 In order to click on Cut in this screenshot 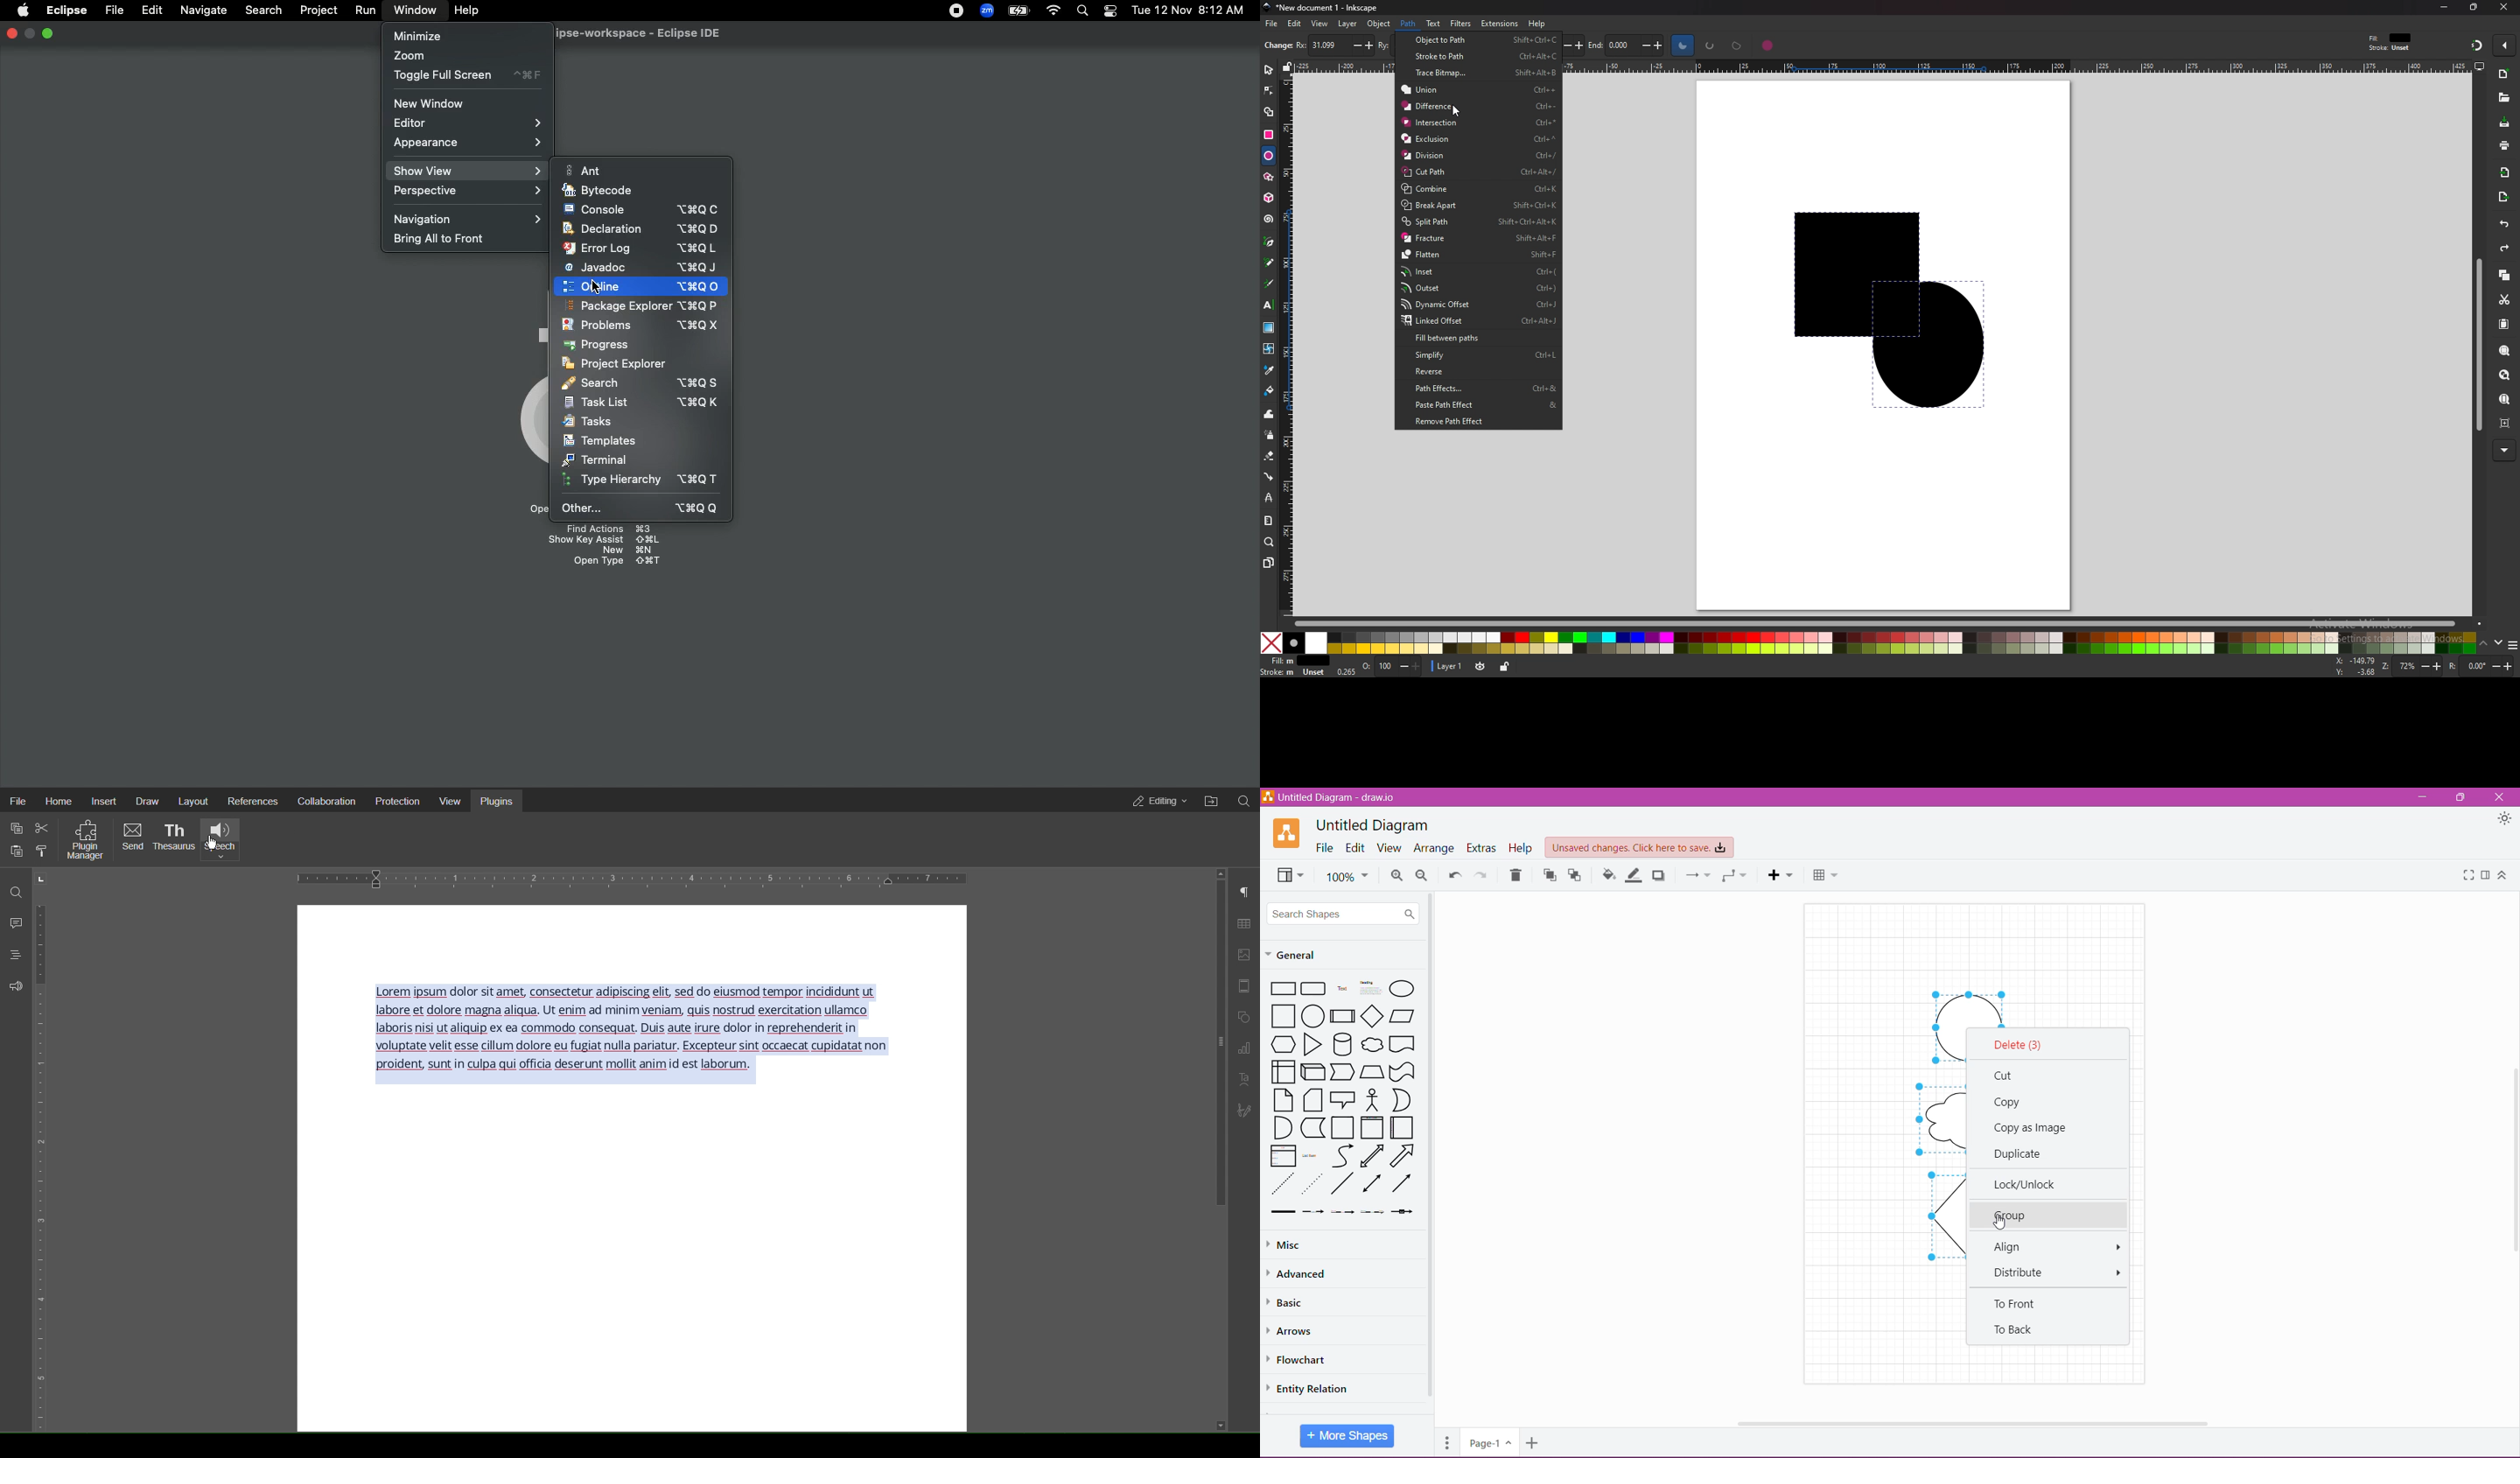, I will do `click(45, 829)`.